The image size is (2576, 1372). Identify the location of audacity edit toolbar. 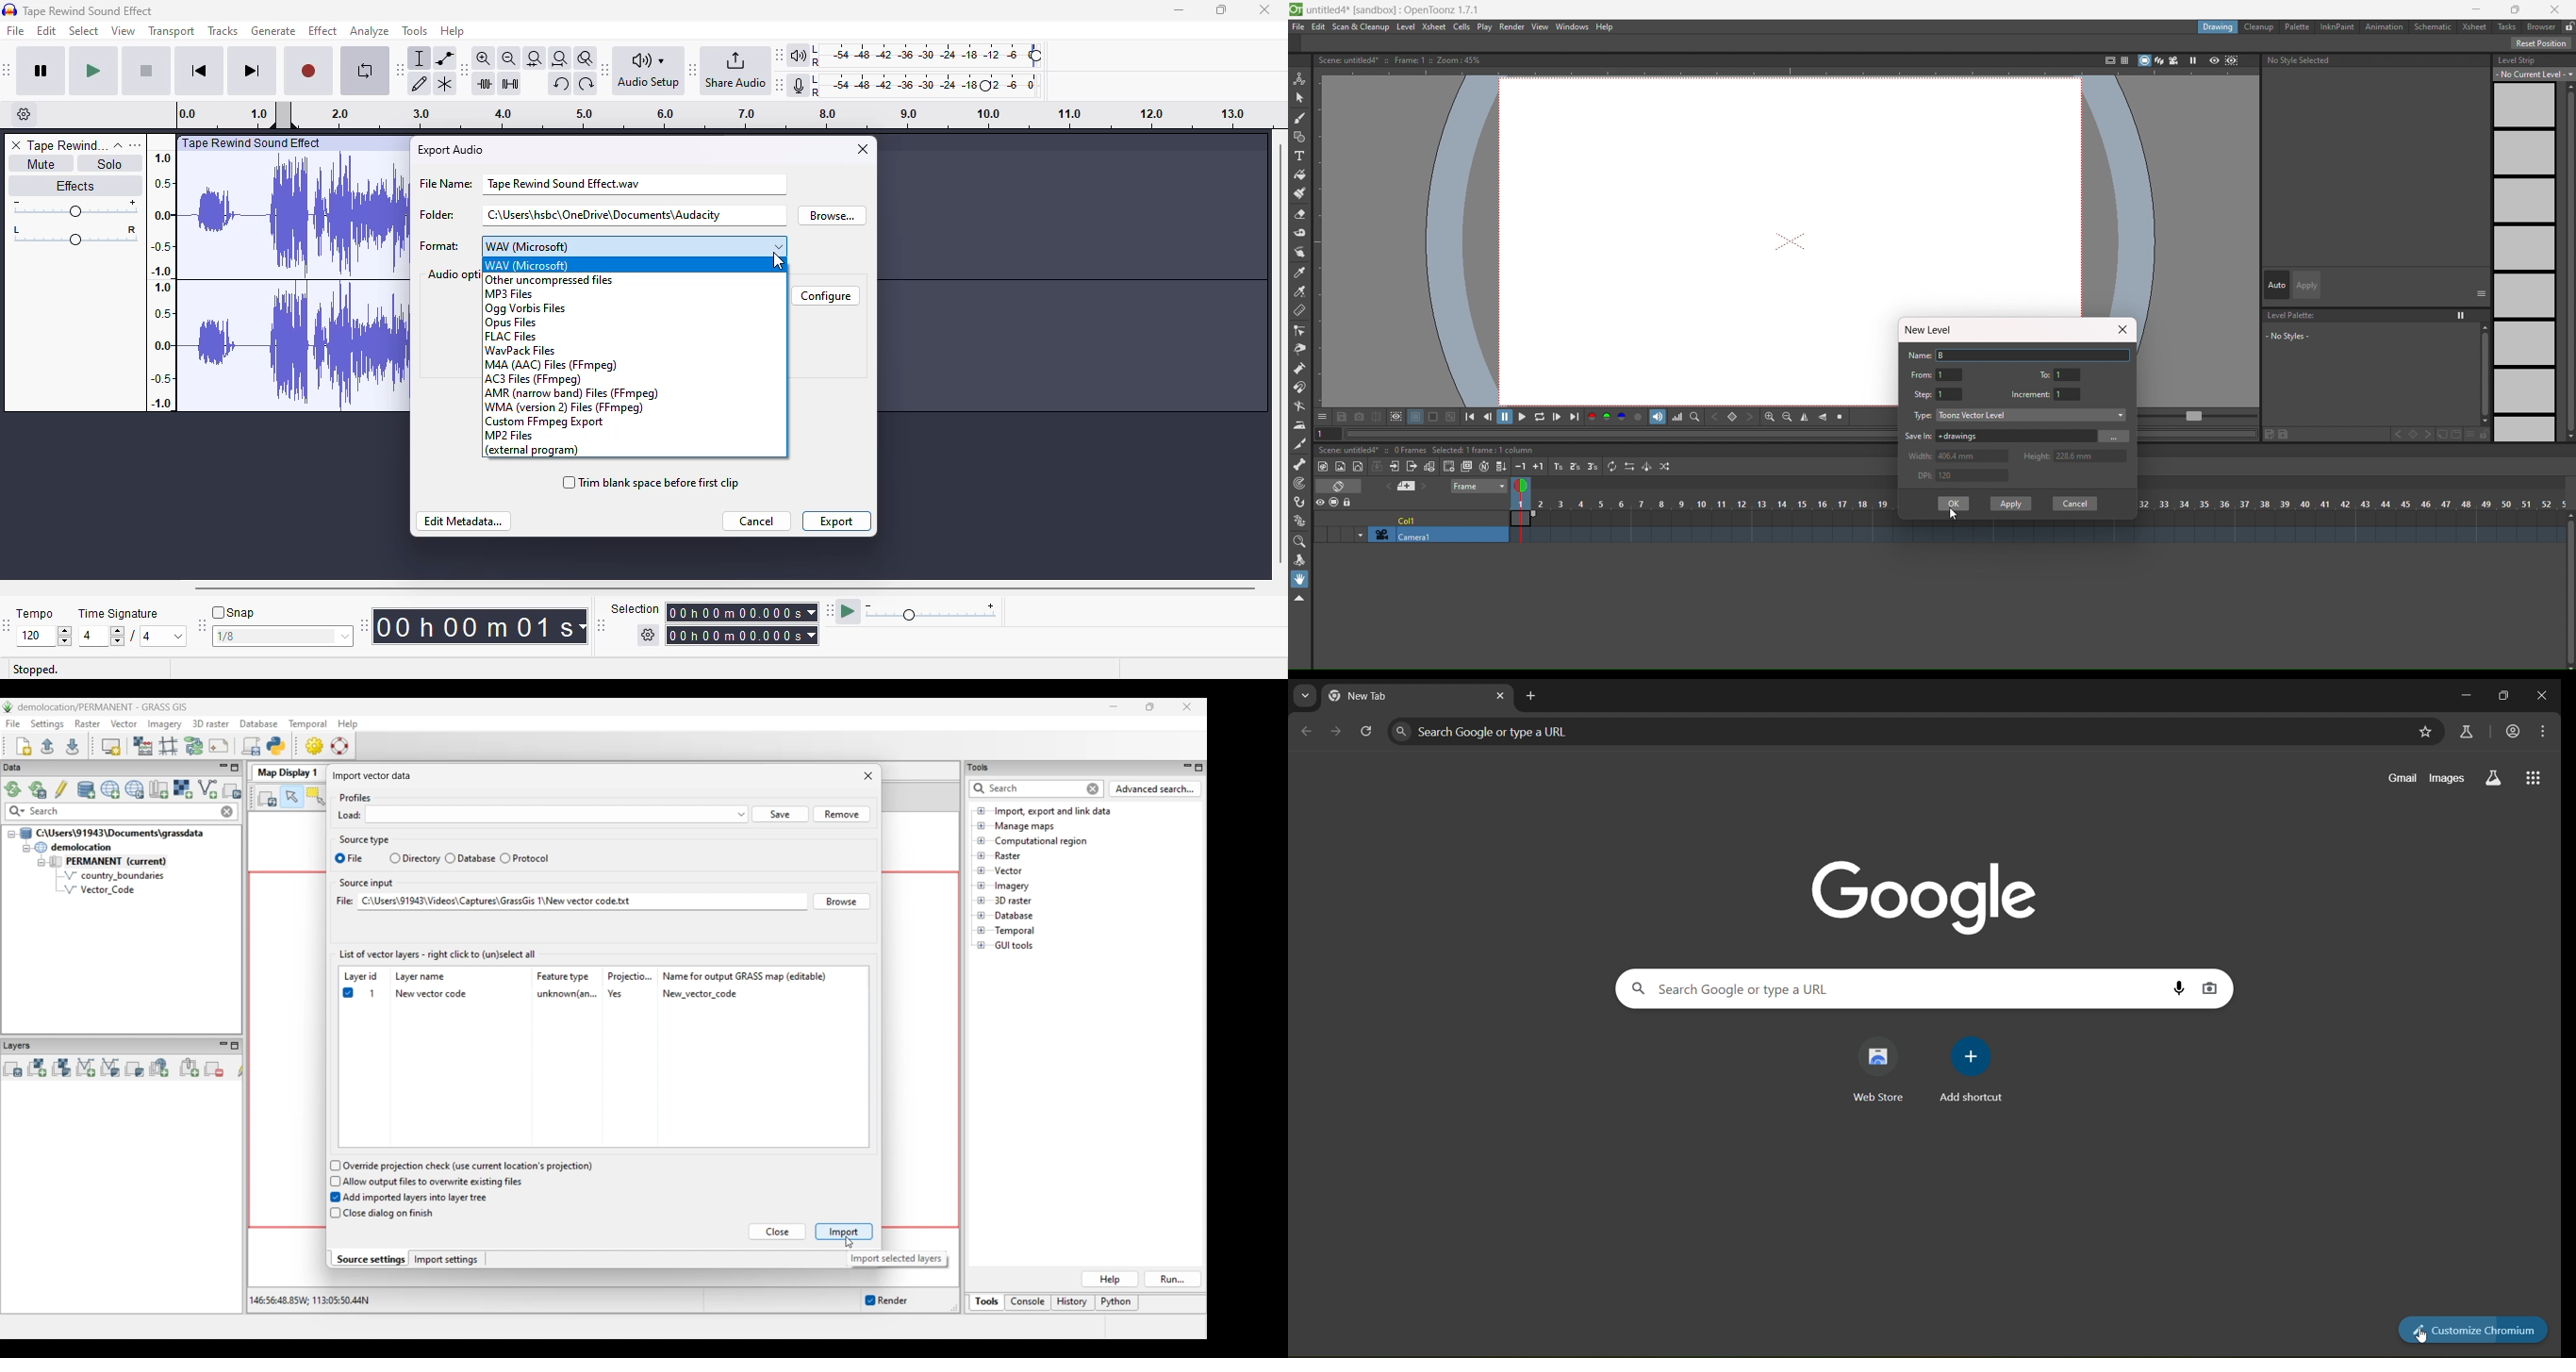
(464, 70).